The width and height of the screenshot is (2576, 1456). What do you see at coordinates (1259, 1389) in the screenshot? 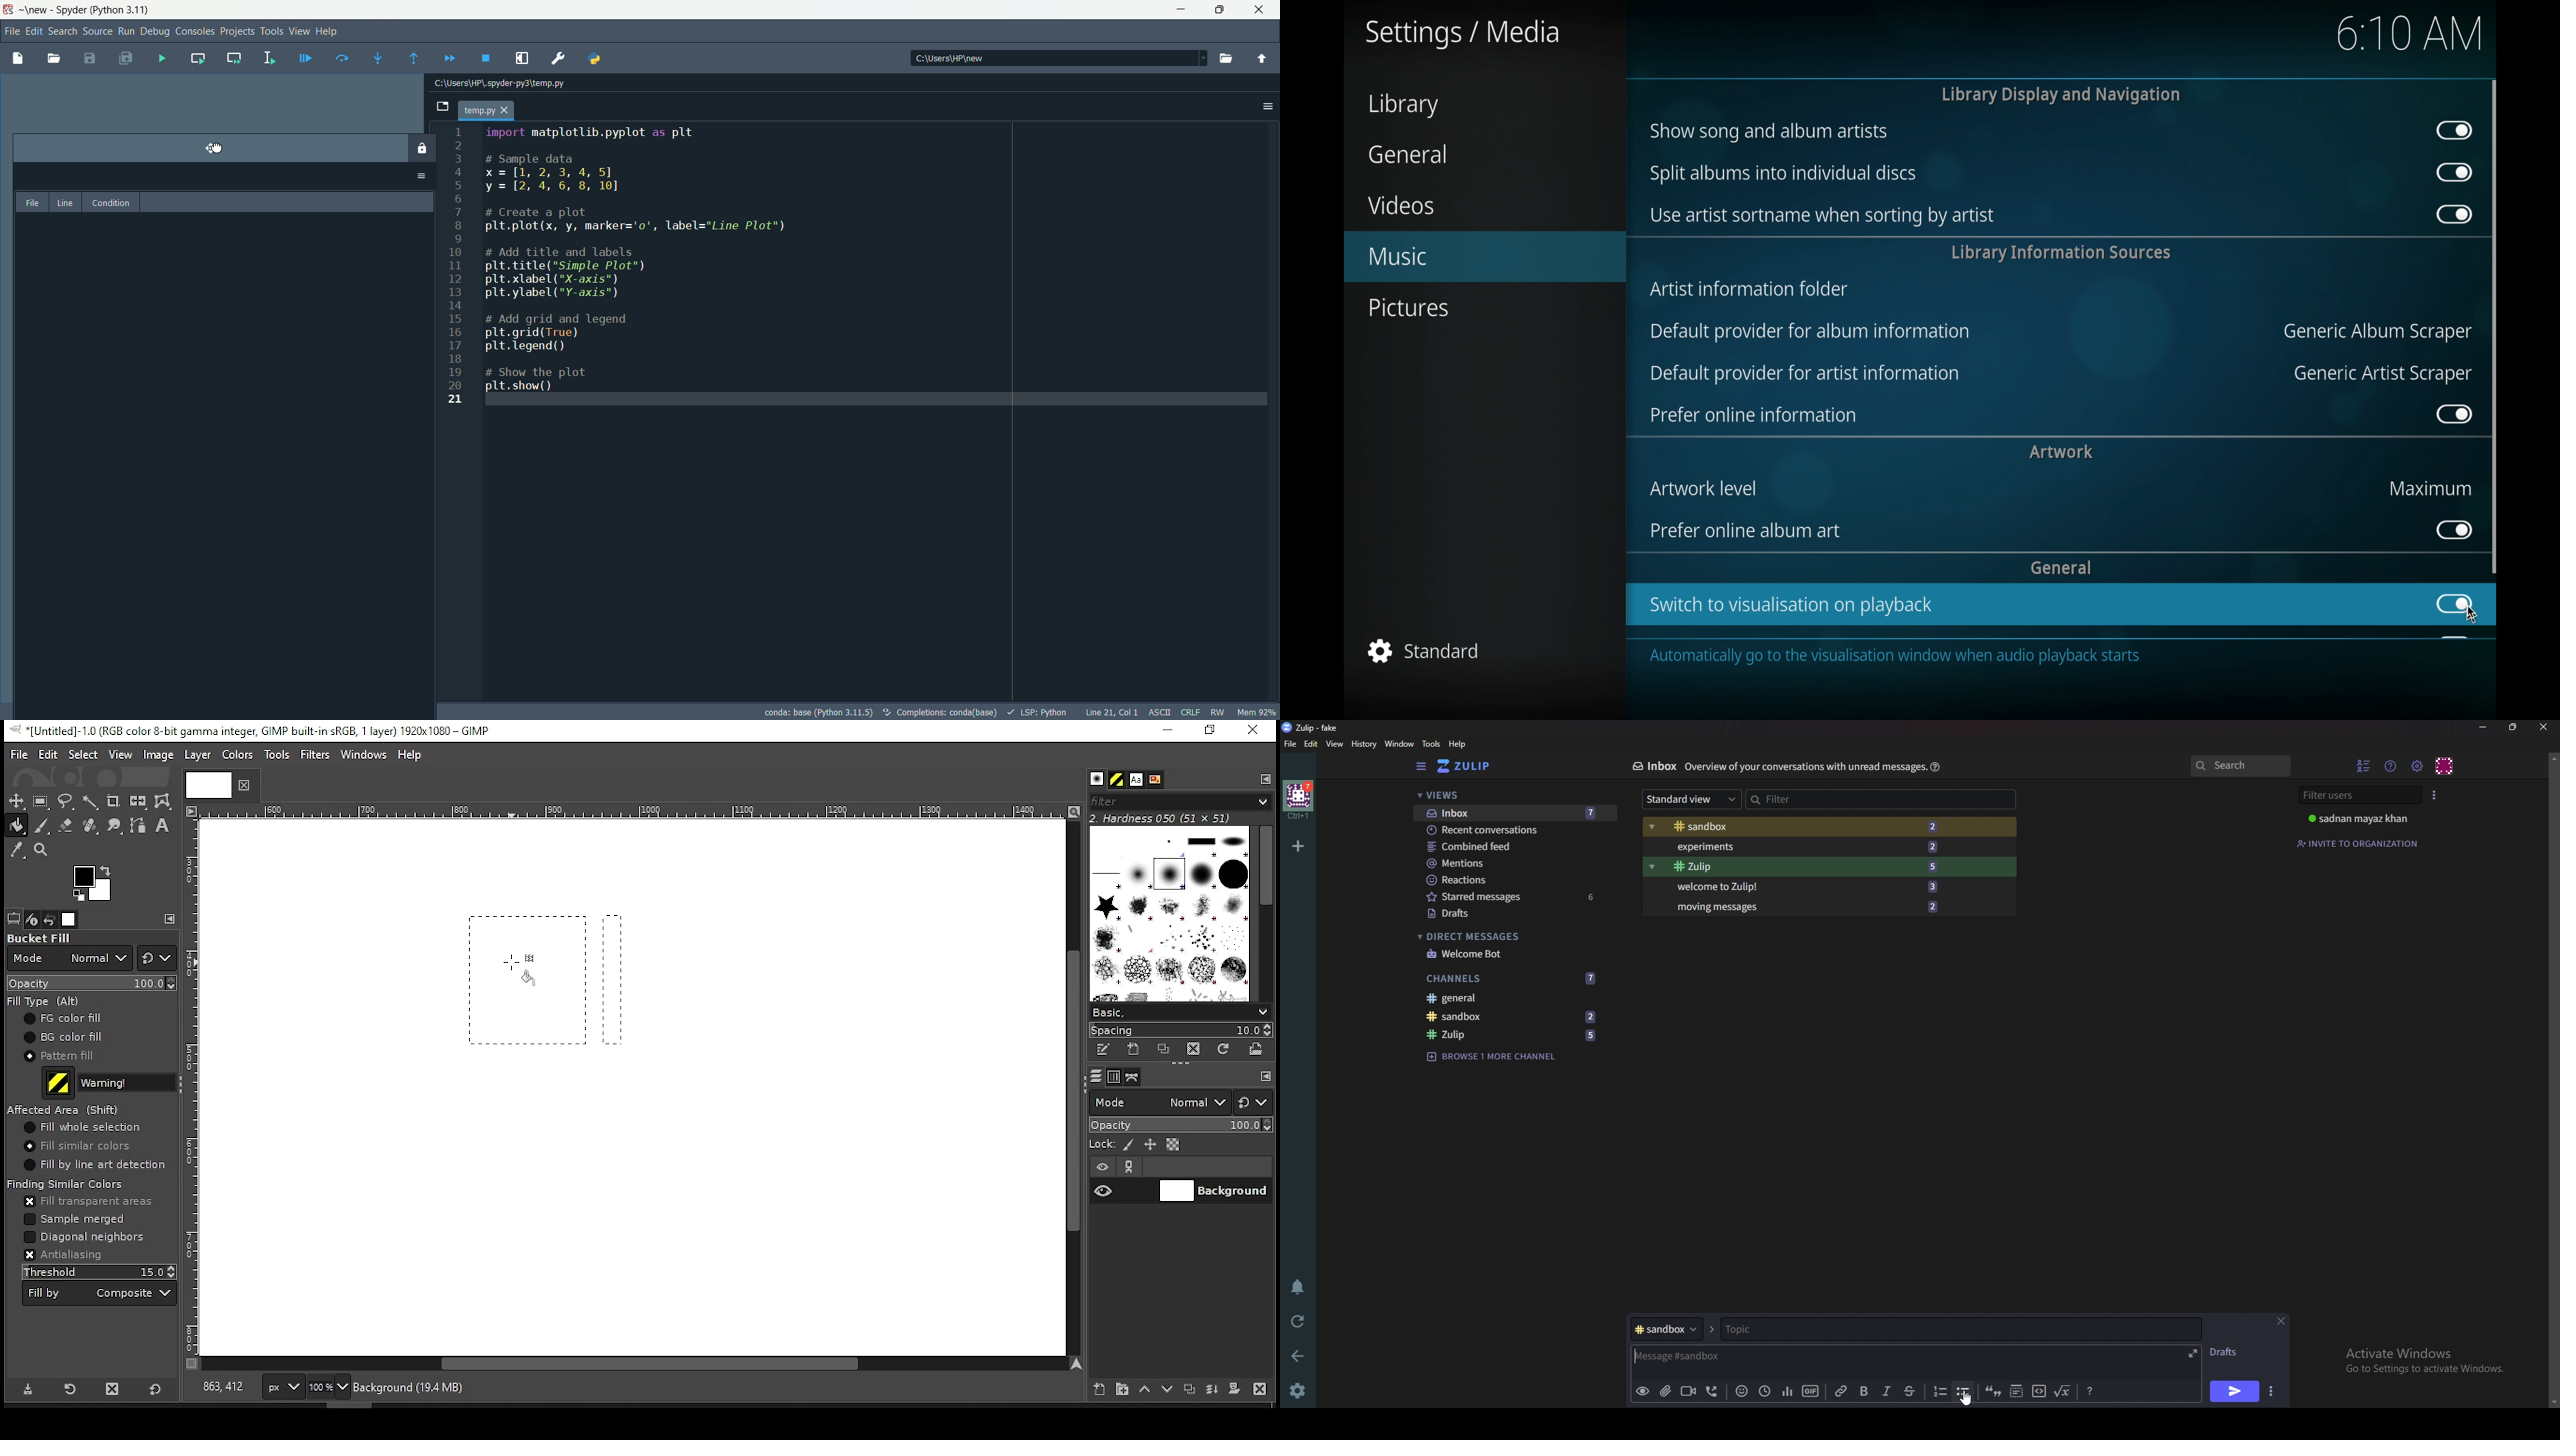
I see `delete layer` at bounding box center [1259, 1389].